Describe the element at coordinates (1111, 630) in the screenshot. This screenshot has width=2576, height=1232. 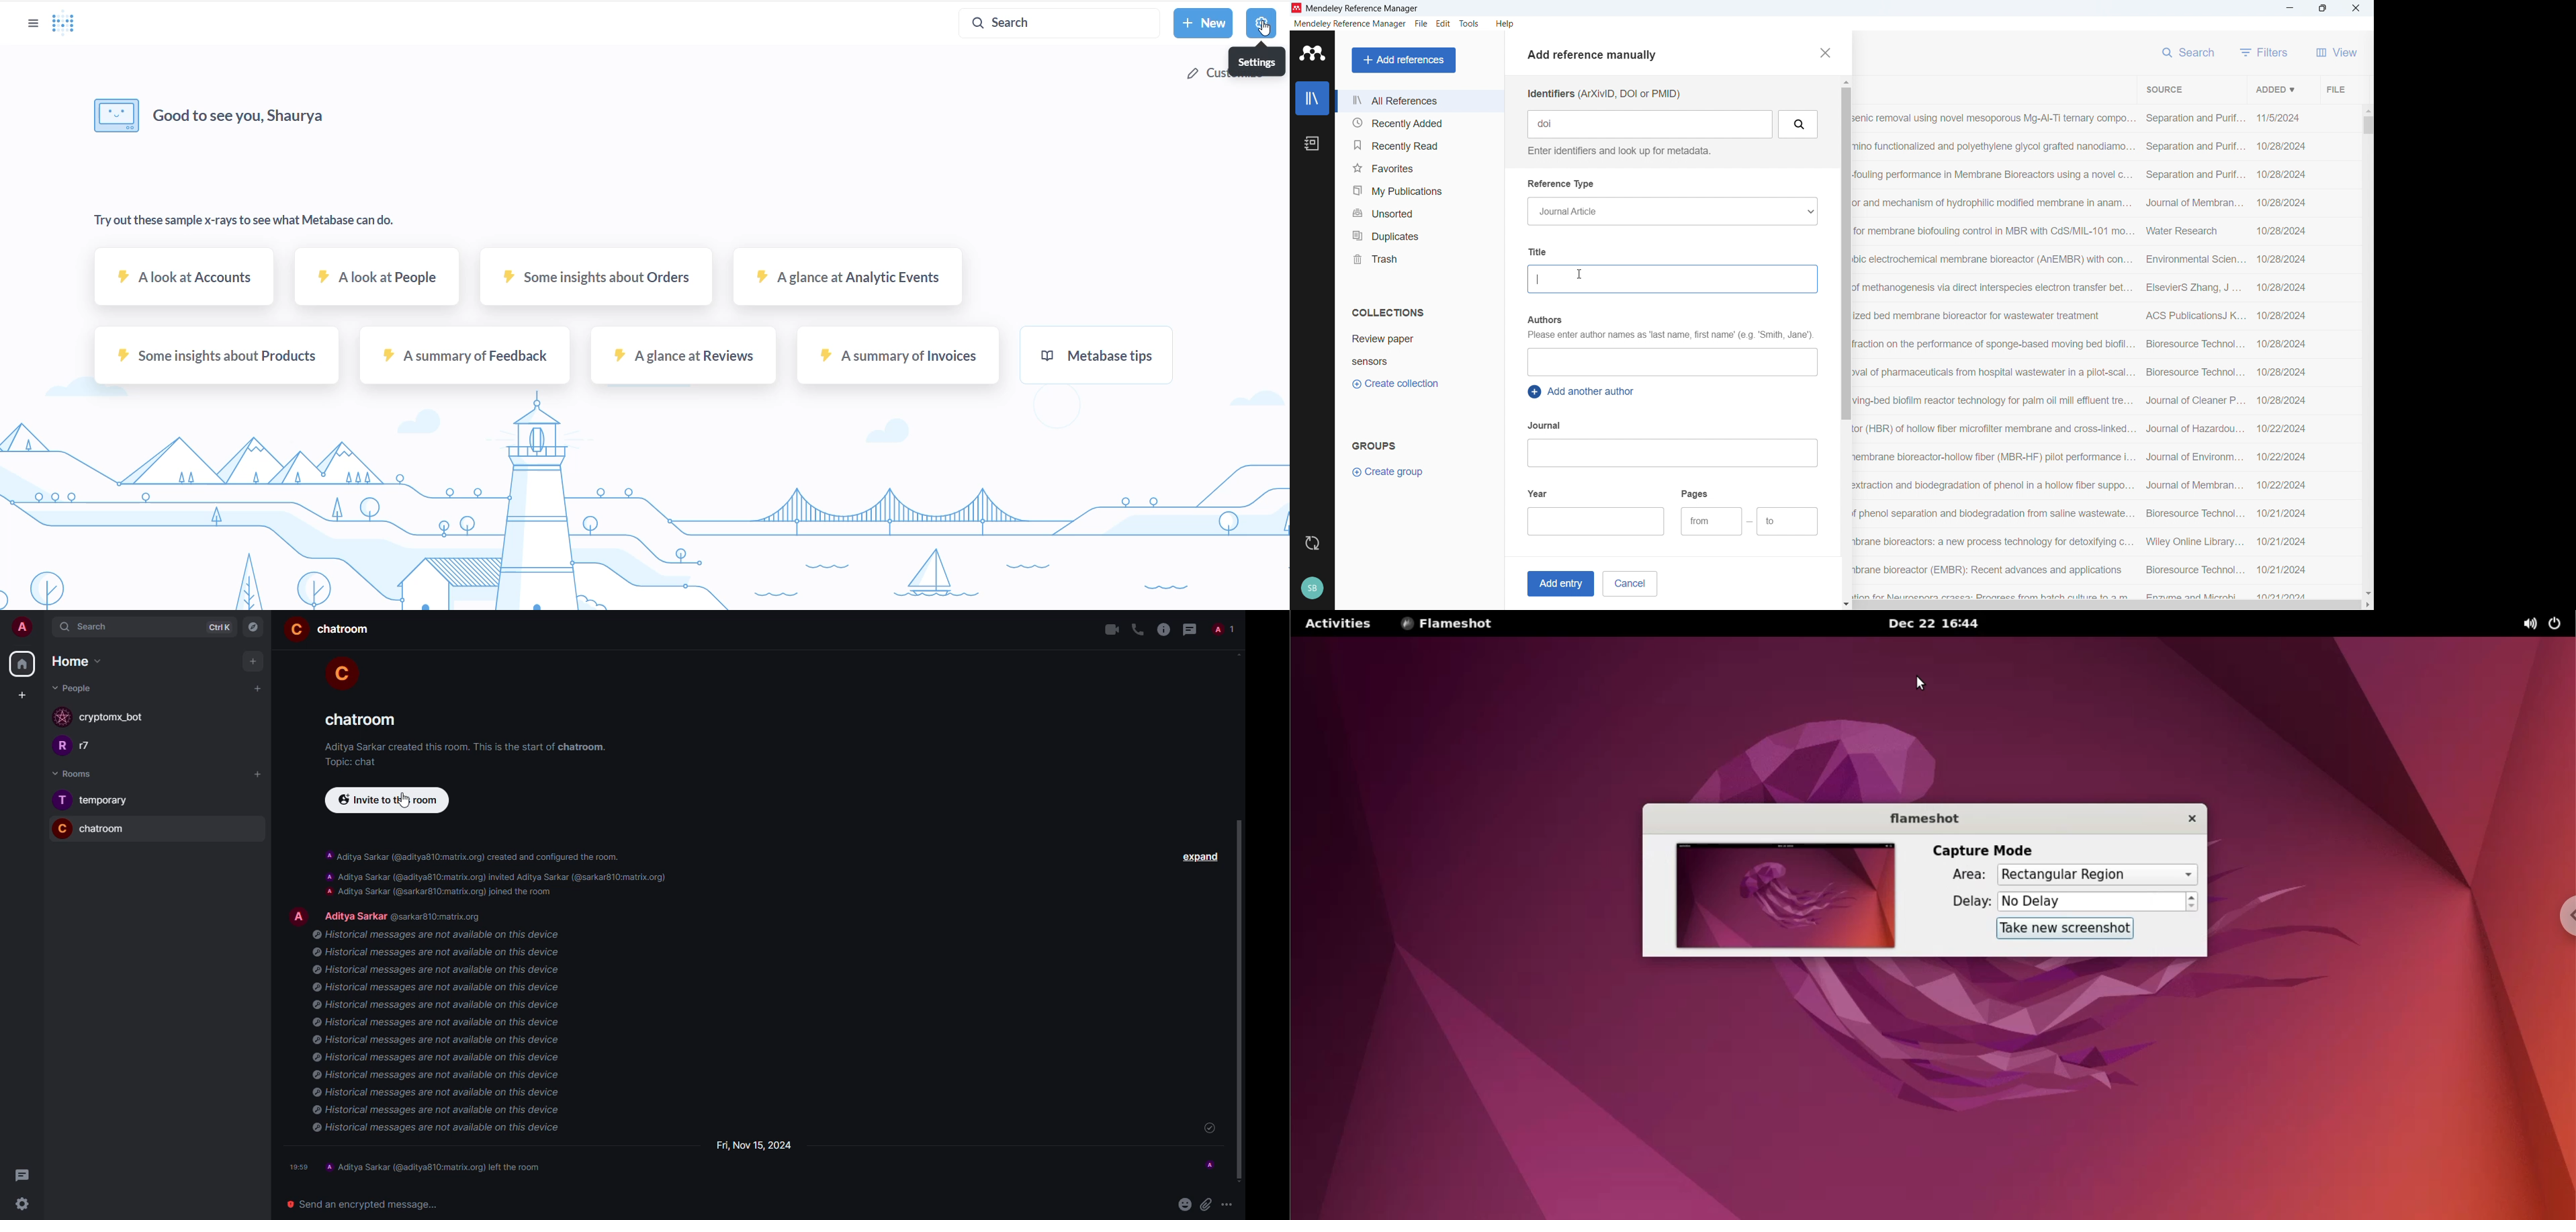
I see `video call` at that location.